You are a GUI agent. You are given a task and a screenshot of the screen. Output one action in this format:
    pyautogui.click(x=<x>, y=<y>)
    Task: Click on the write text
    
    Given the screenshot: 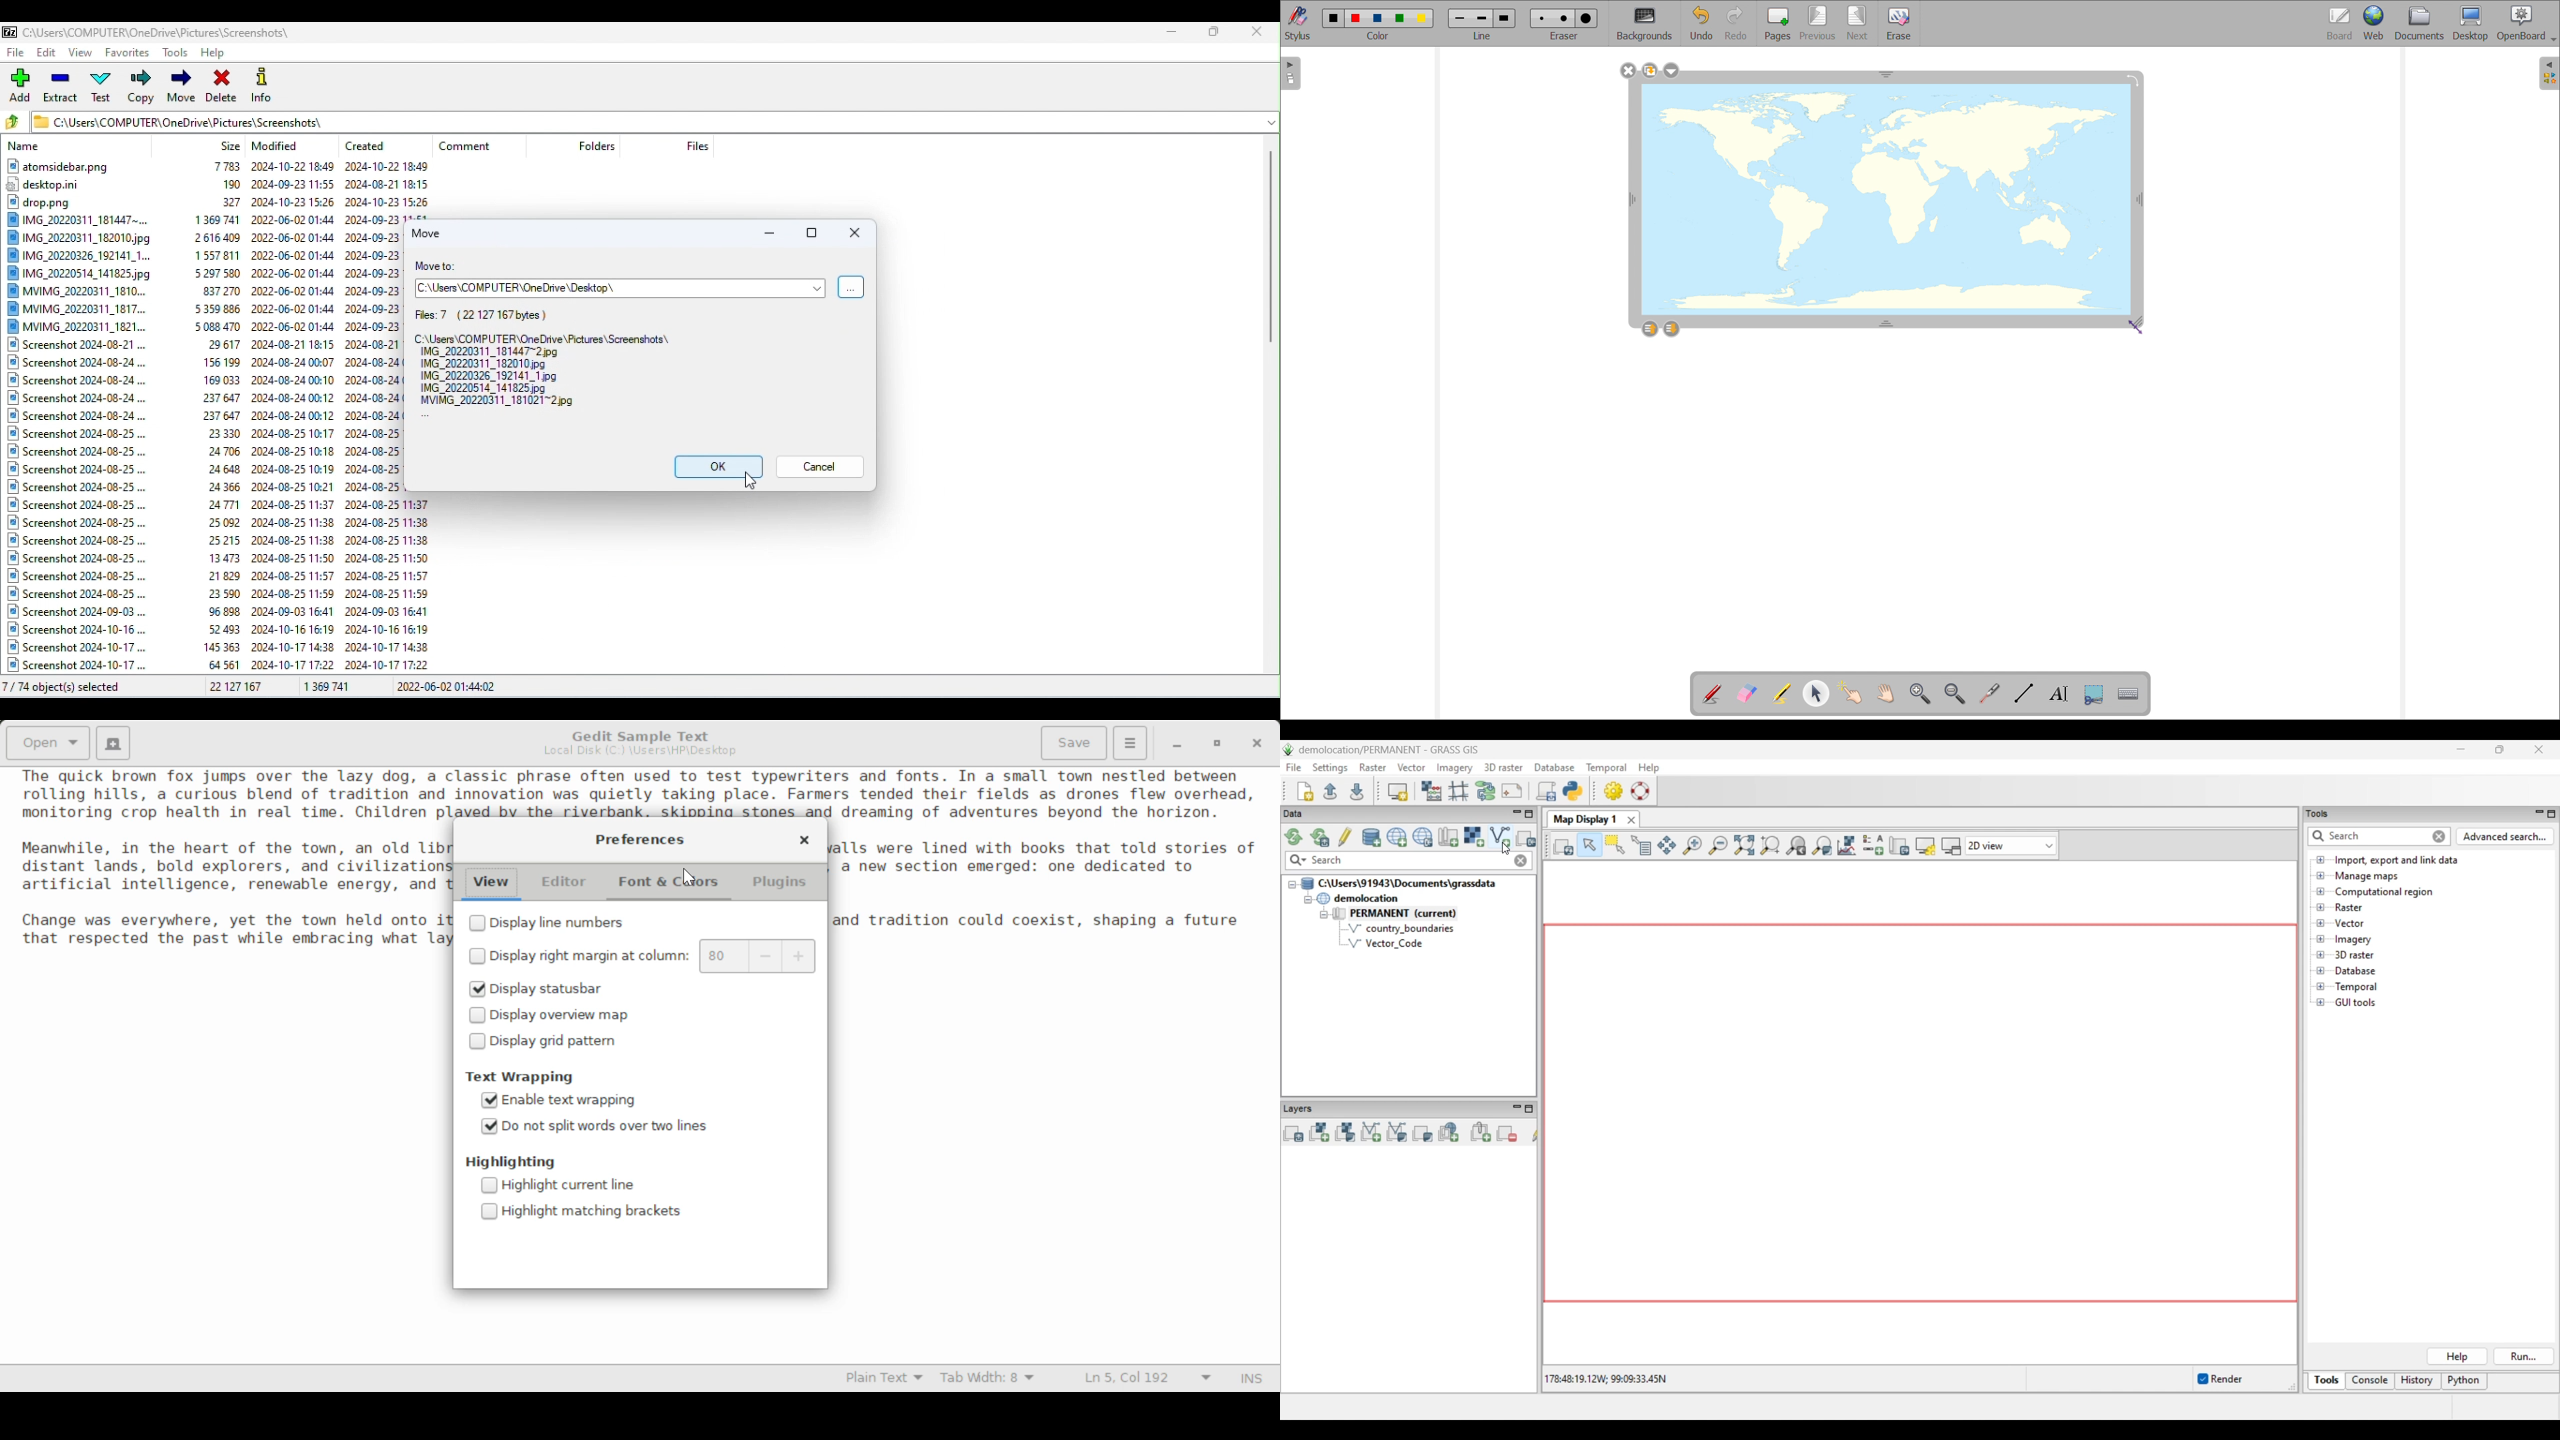 What is the action you would take?
    pyautogui.click(x=2059, y=694)
    